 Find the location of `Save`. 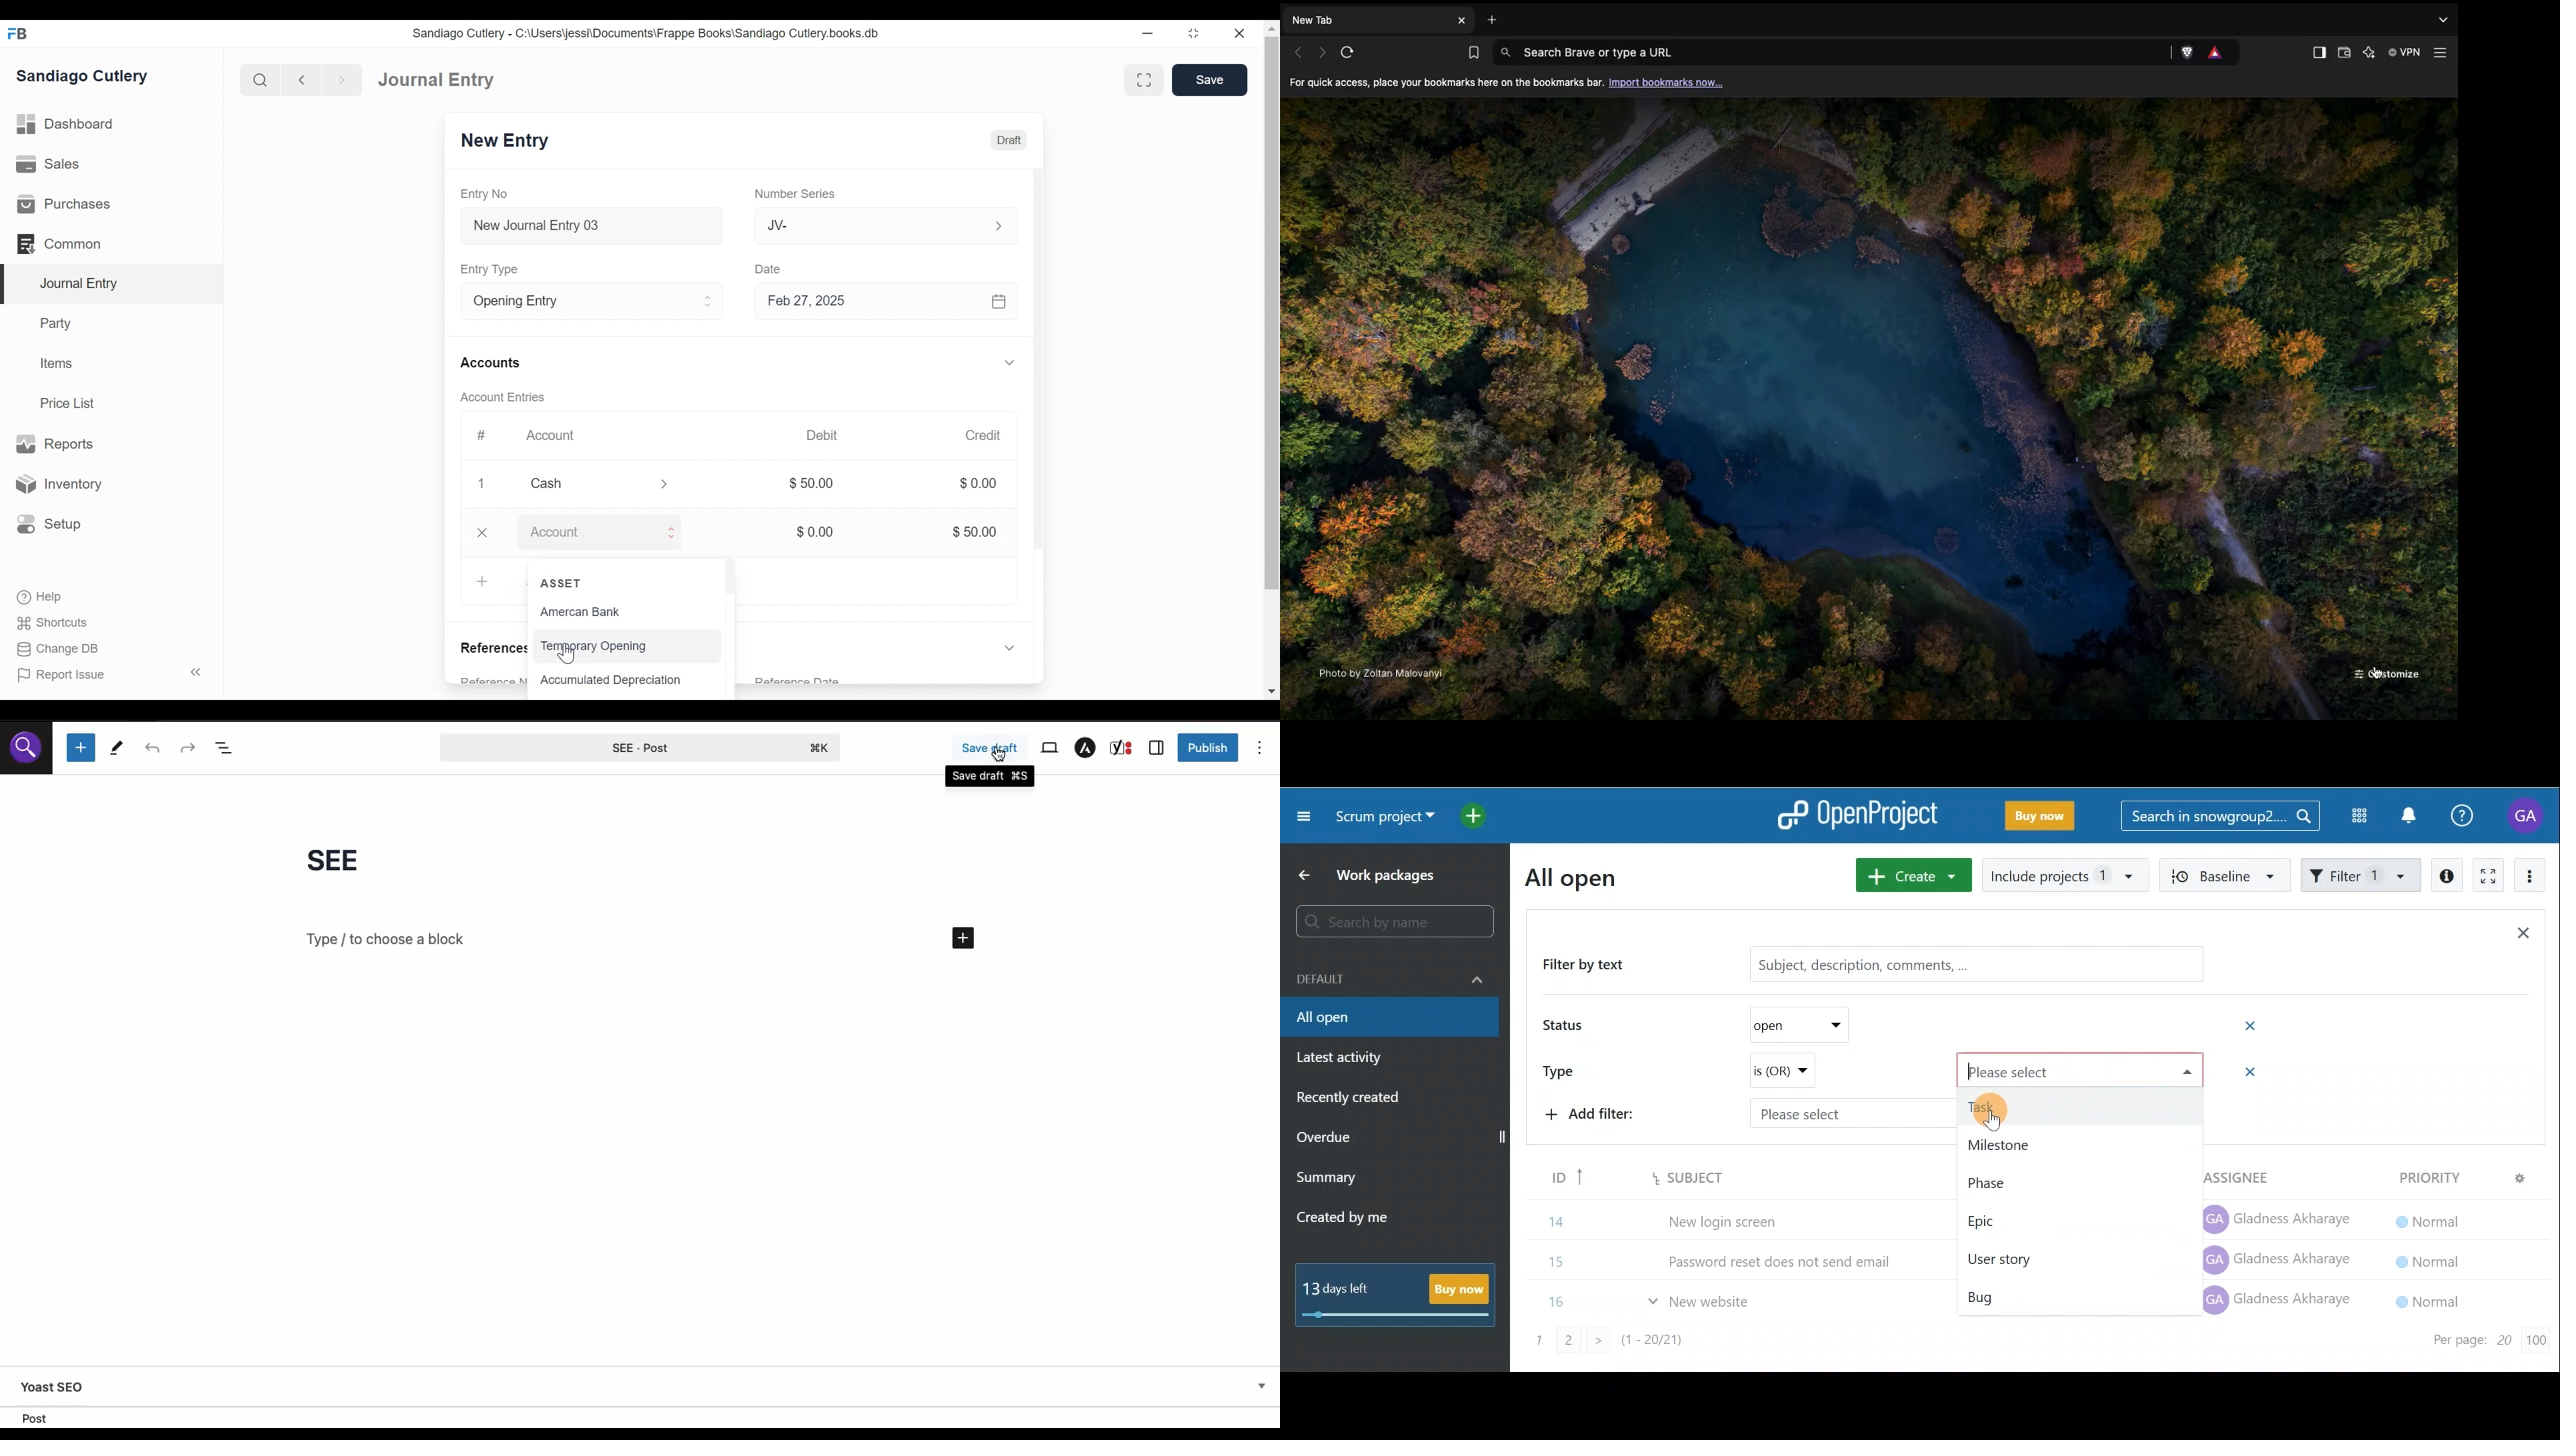

Save is located at coordinates (1209, 80).